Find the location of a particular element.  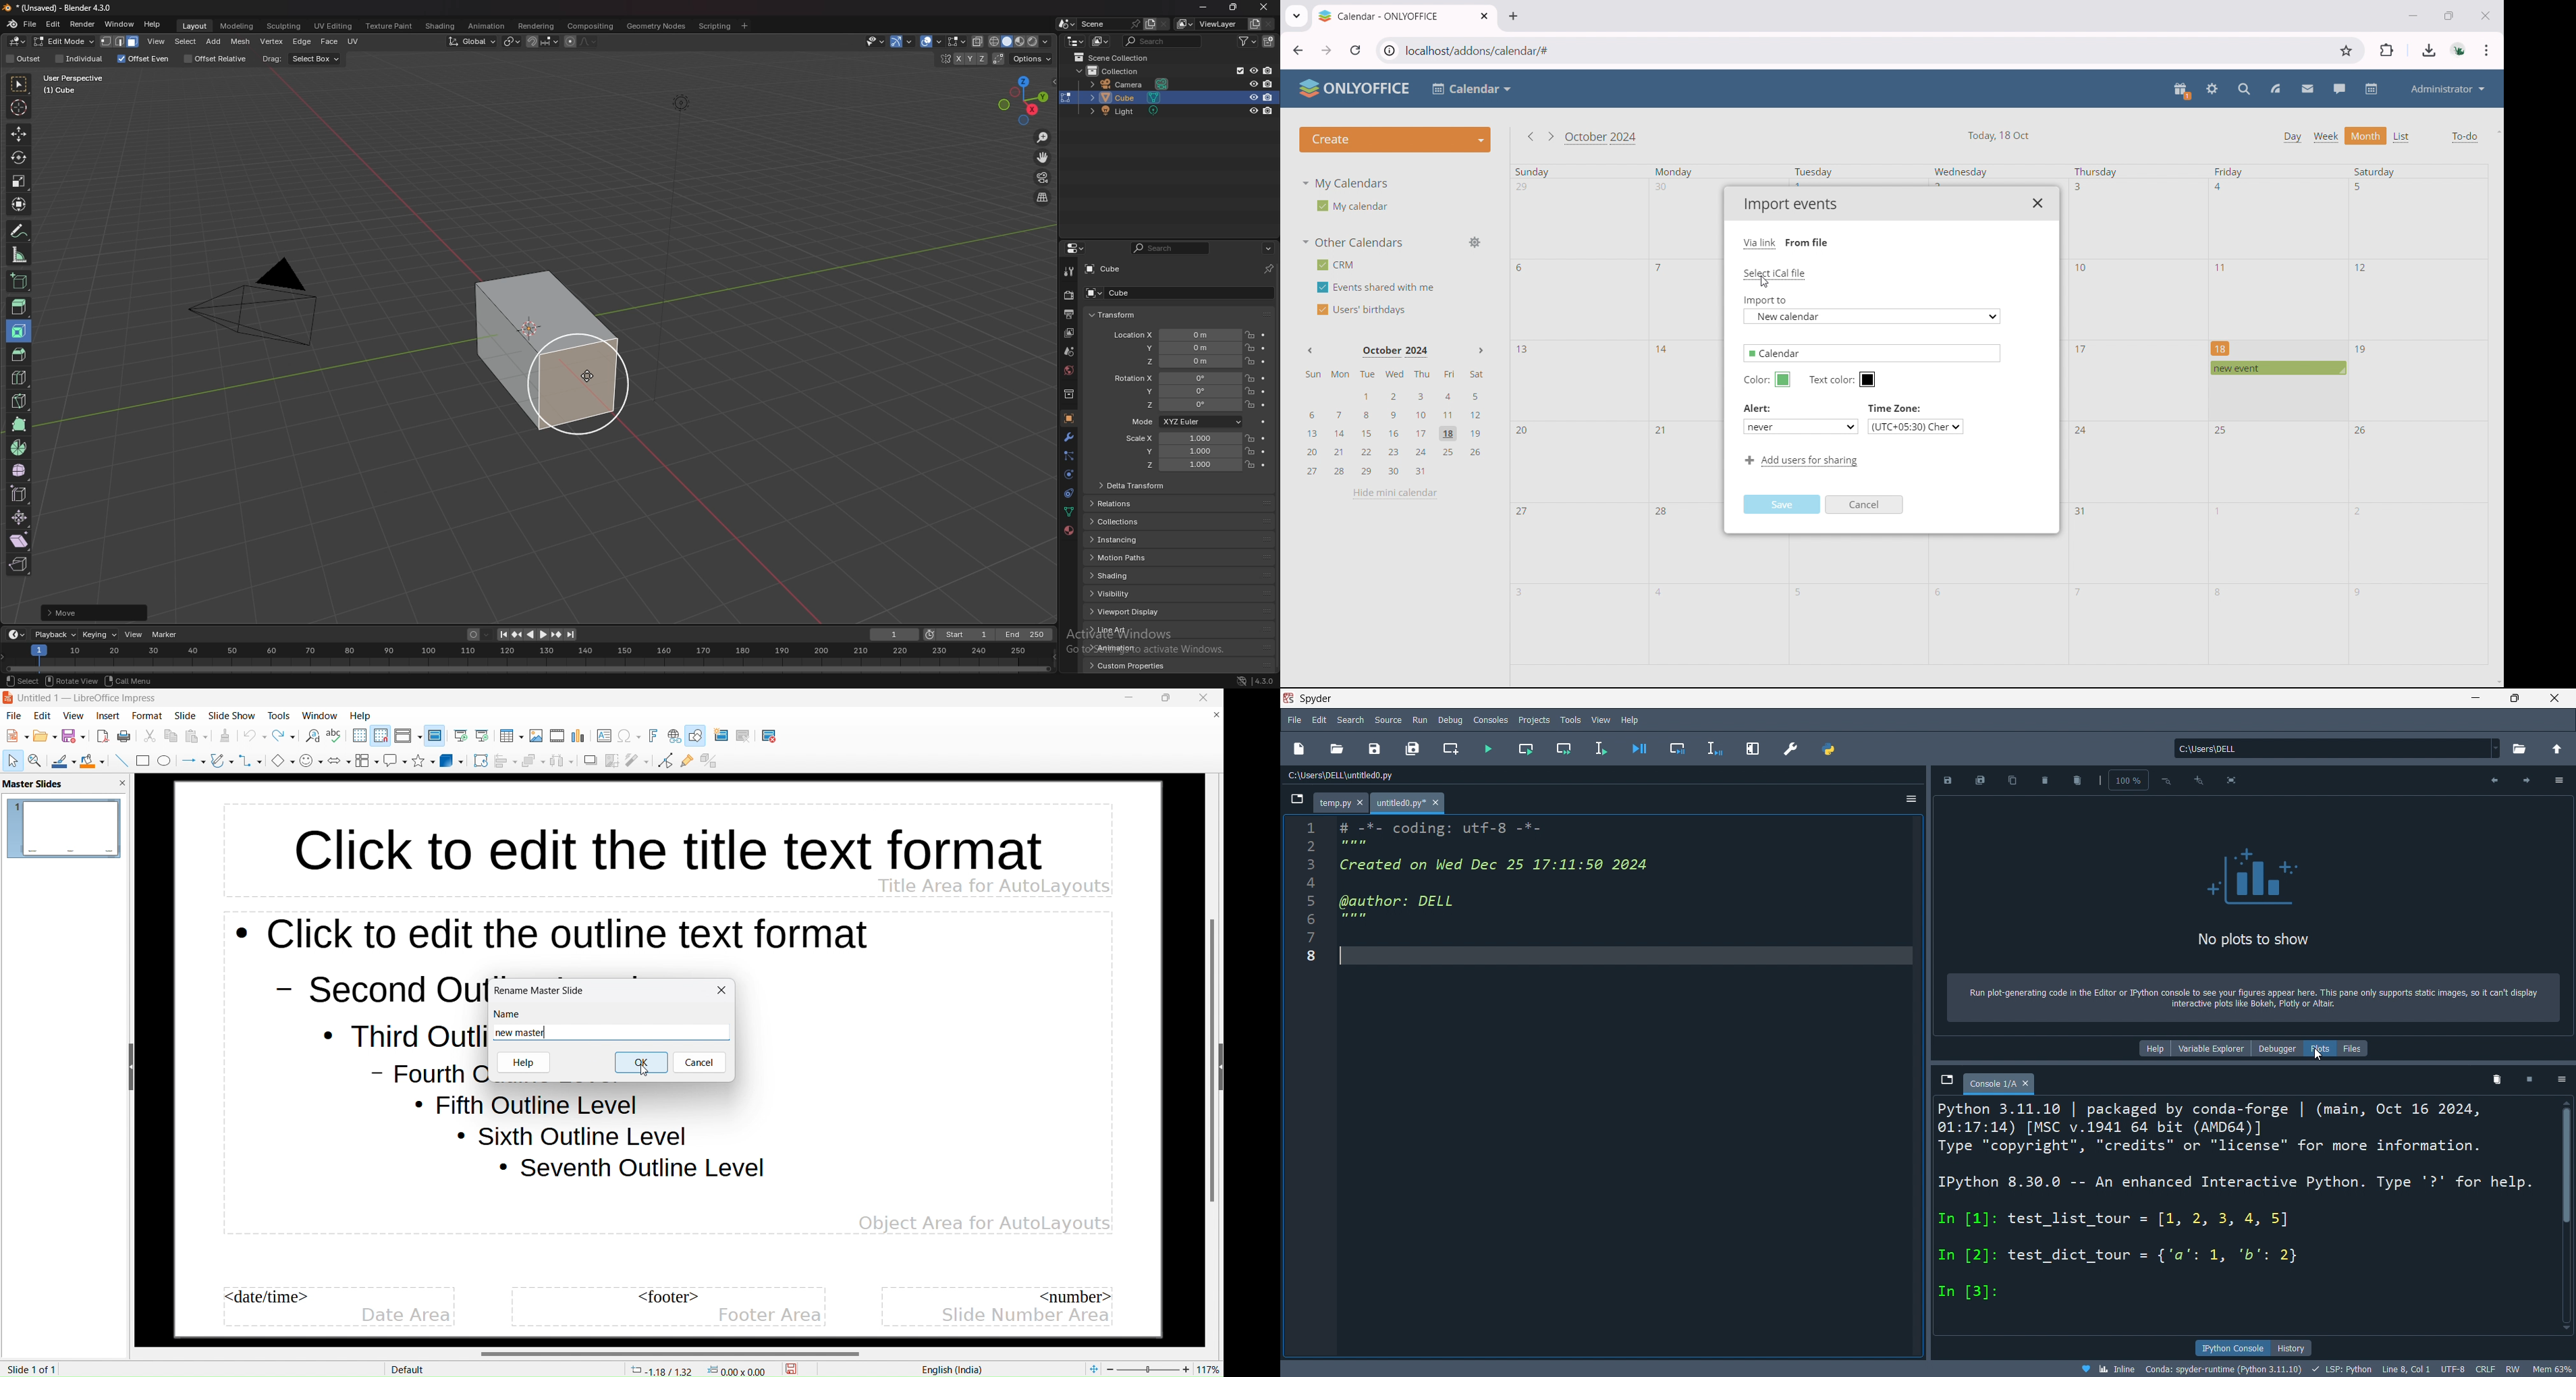

new tab is located at coordinates (1513, 17).